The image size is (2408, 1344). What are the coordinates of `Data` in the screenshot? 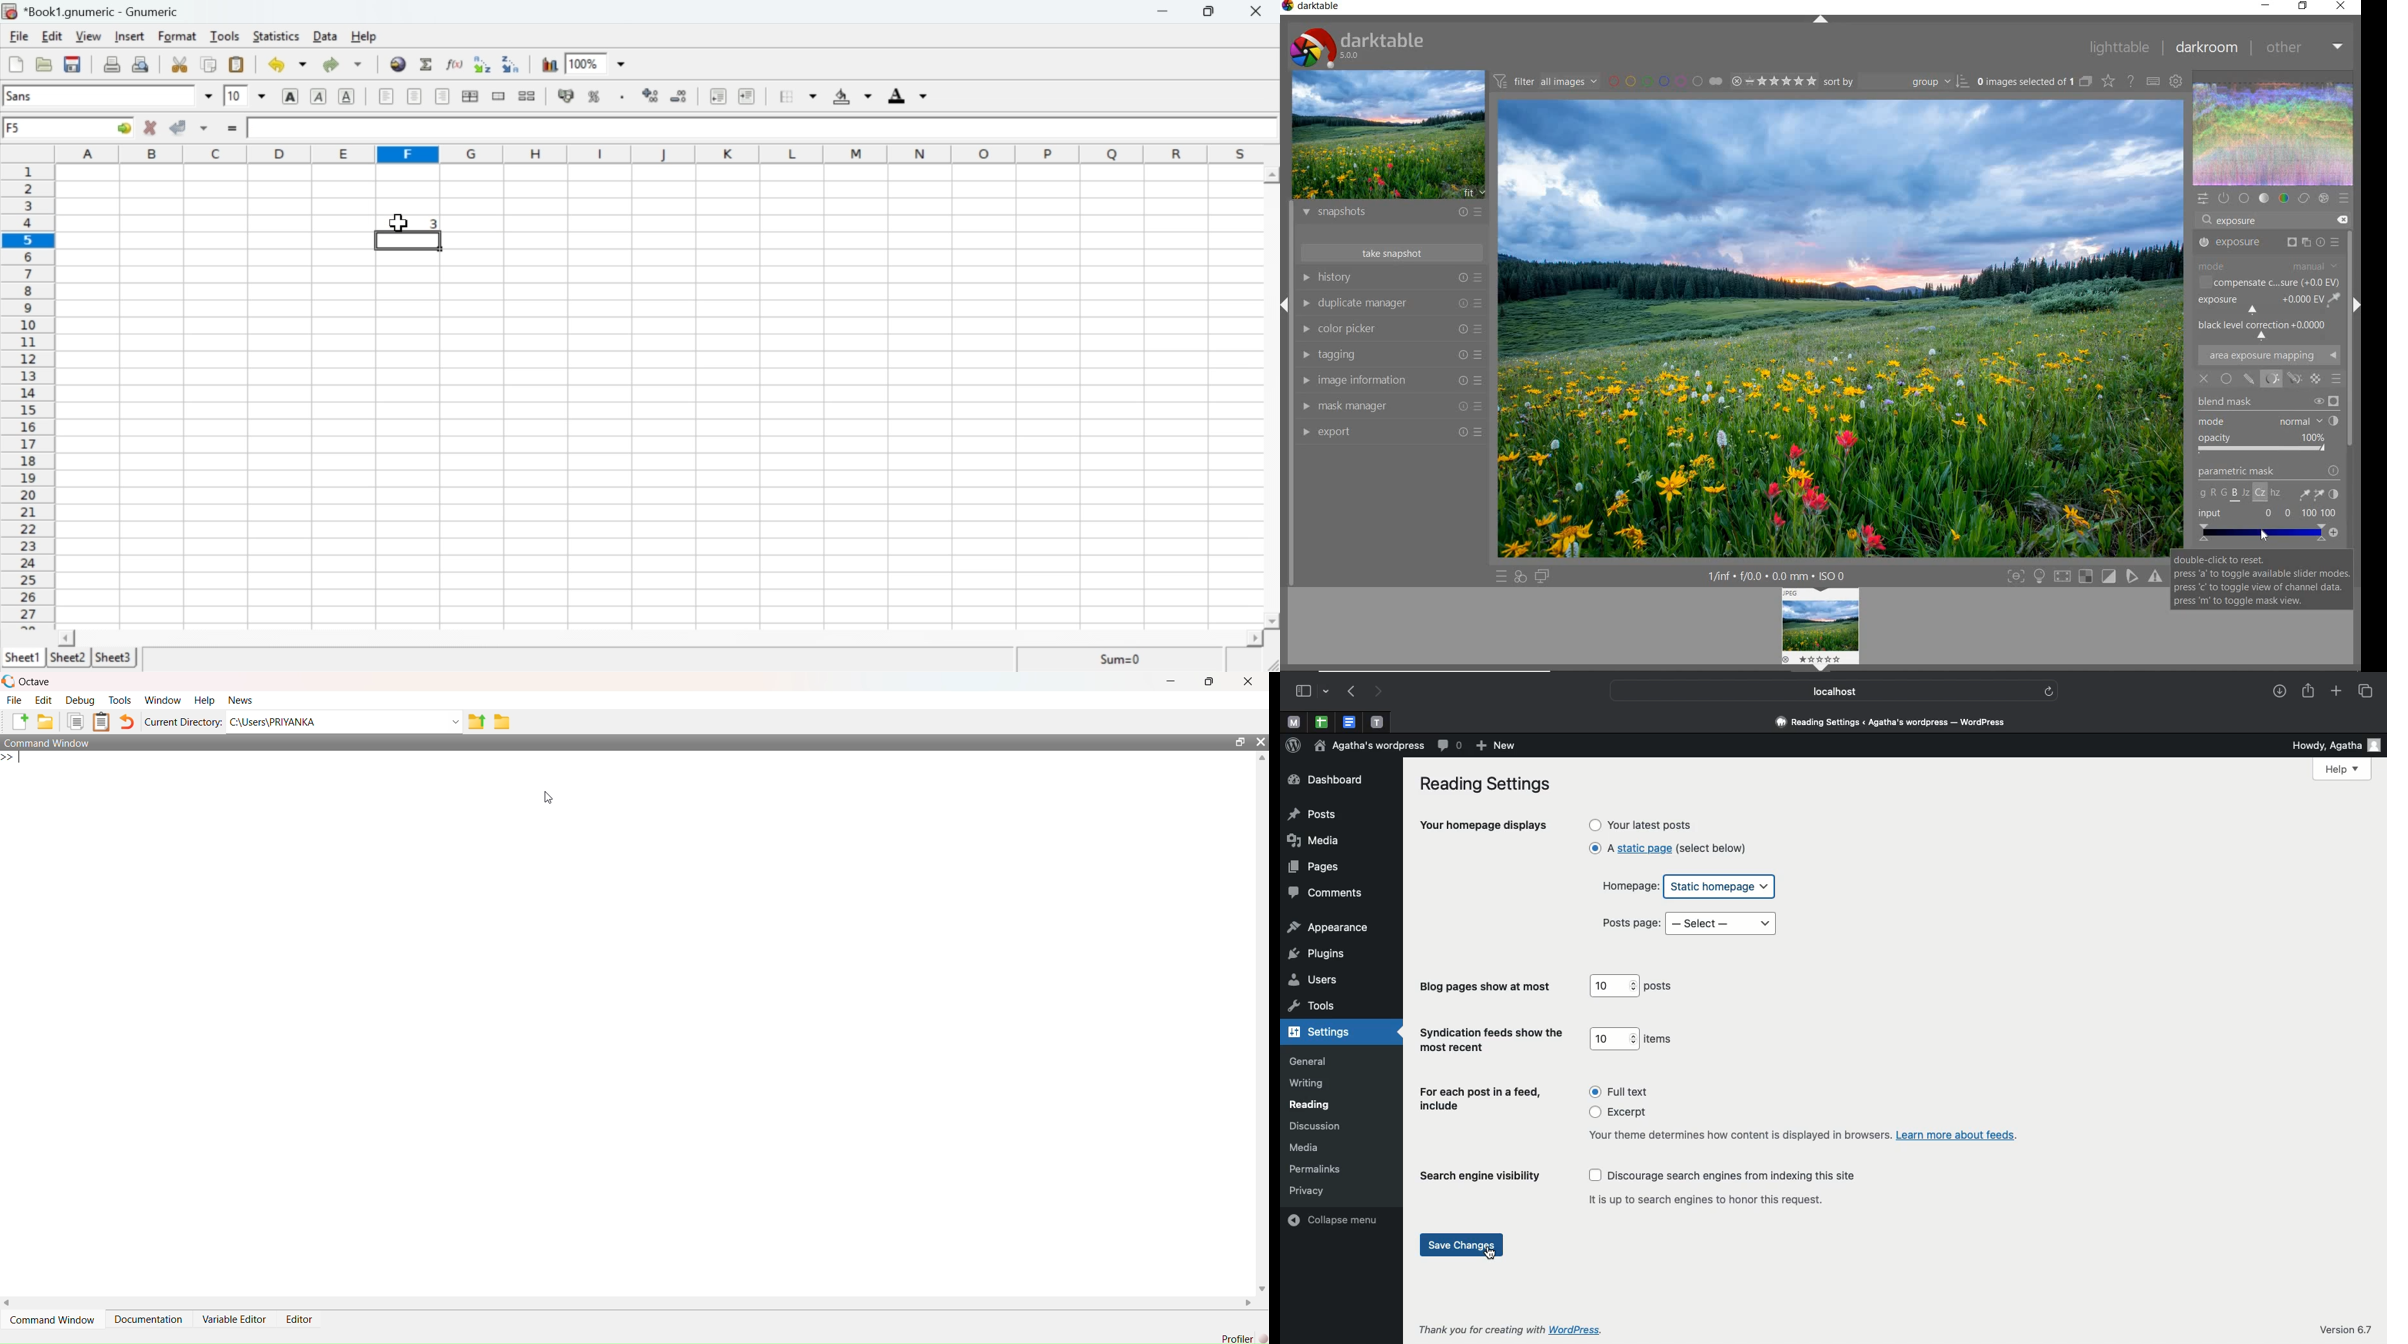 It's located at (322, 36).